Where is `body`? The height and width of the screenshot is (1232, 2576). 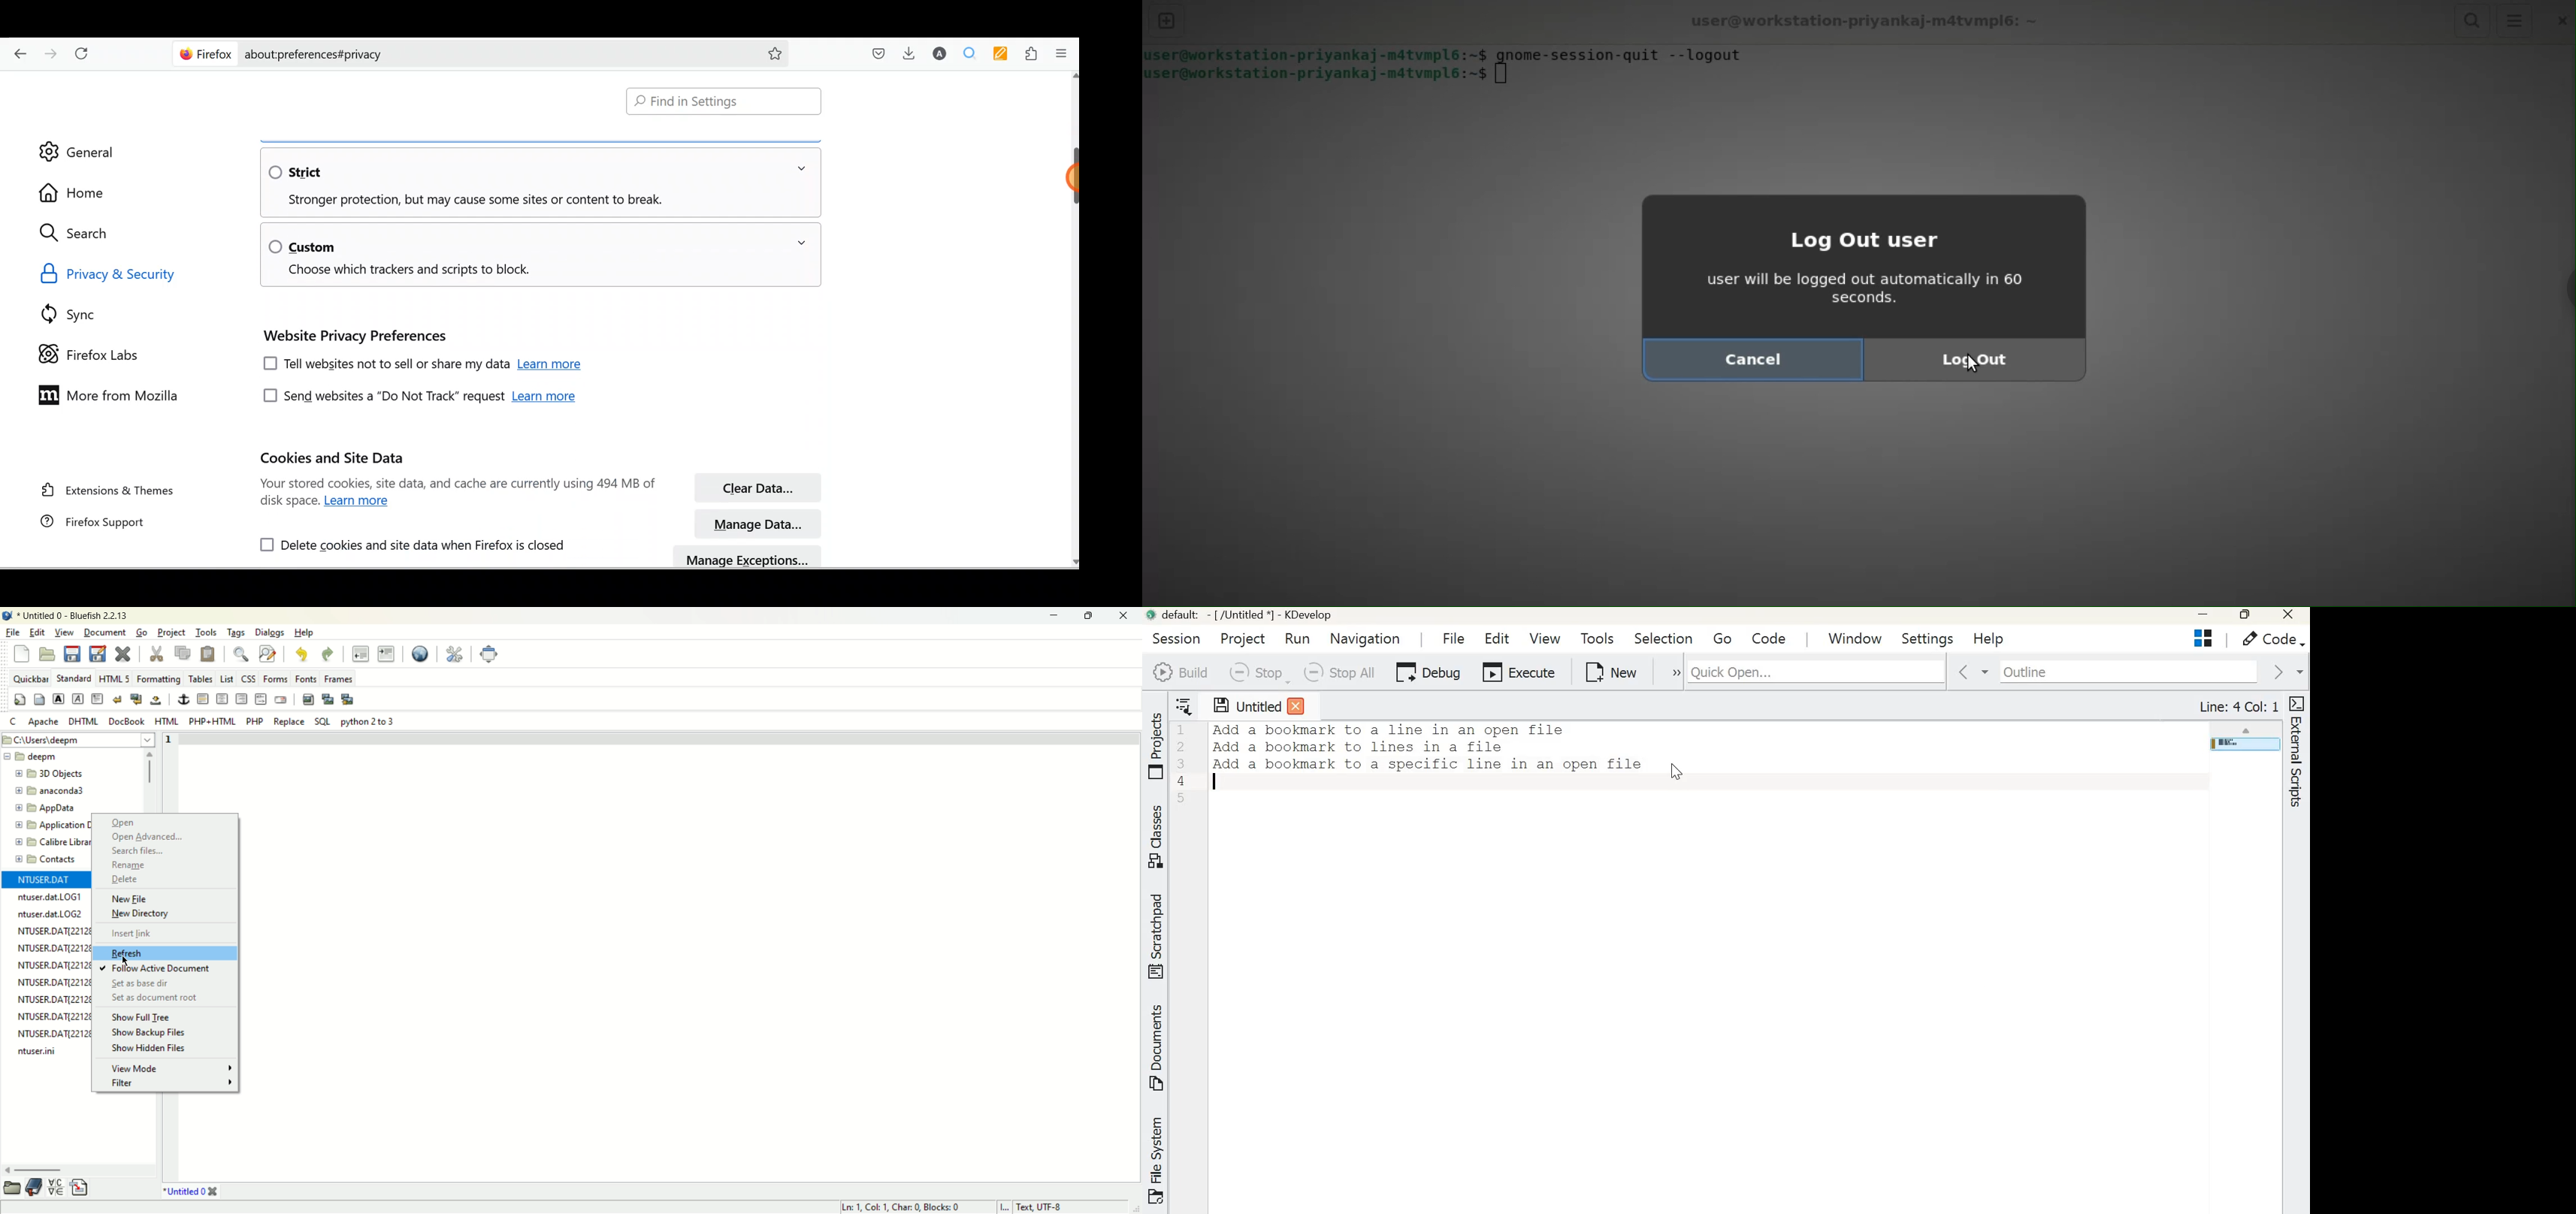 body is located at coordinates (40, 699).